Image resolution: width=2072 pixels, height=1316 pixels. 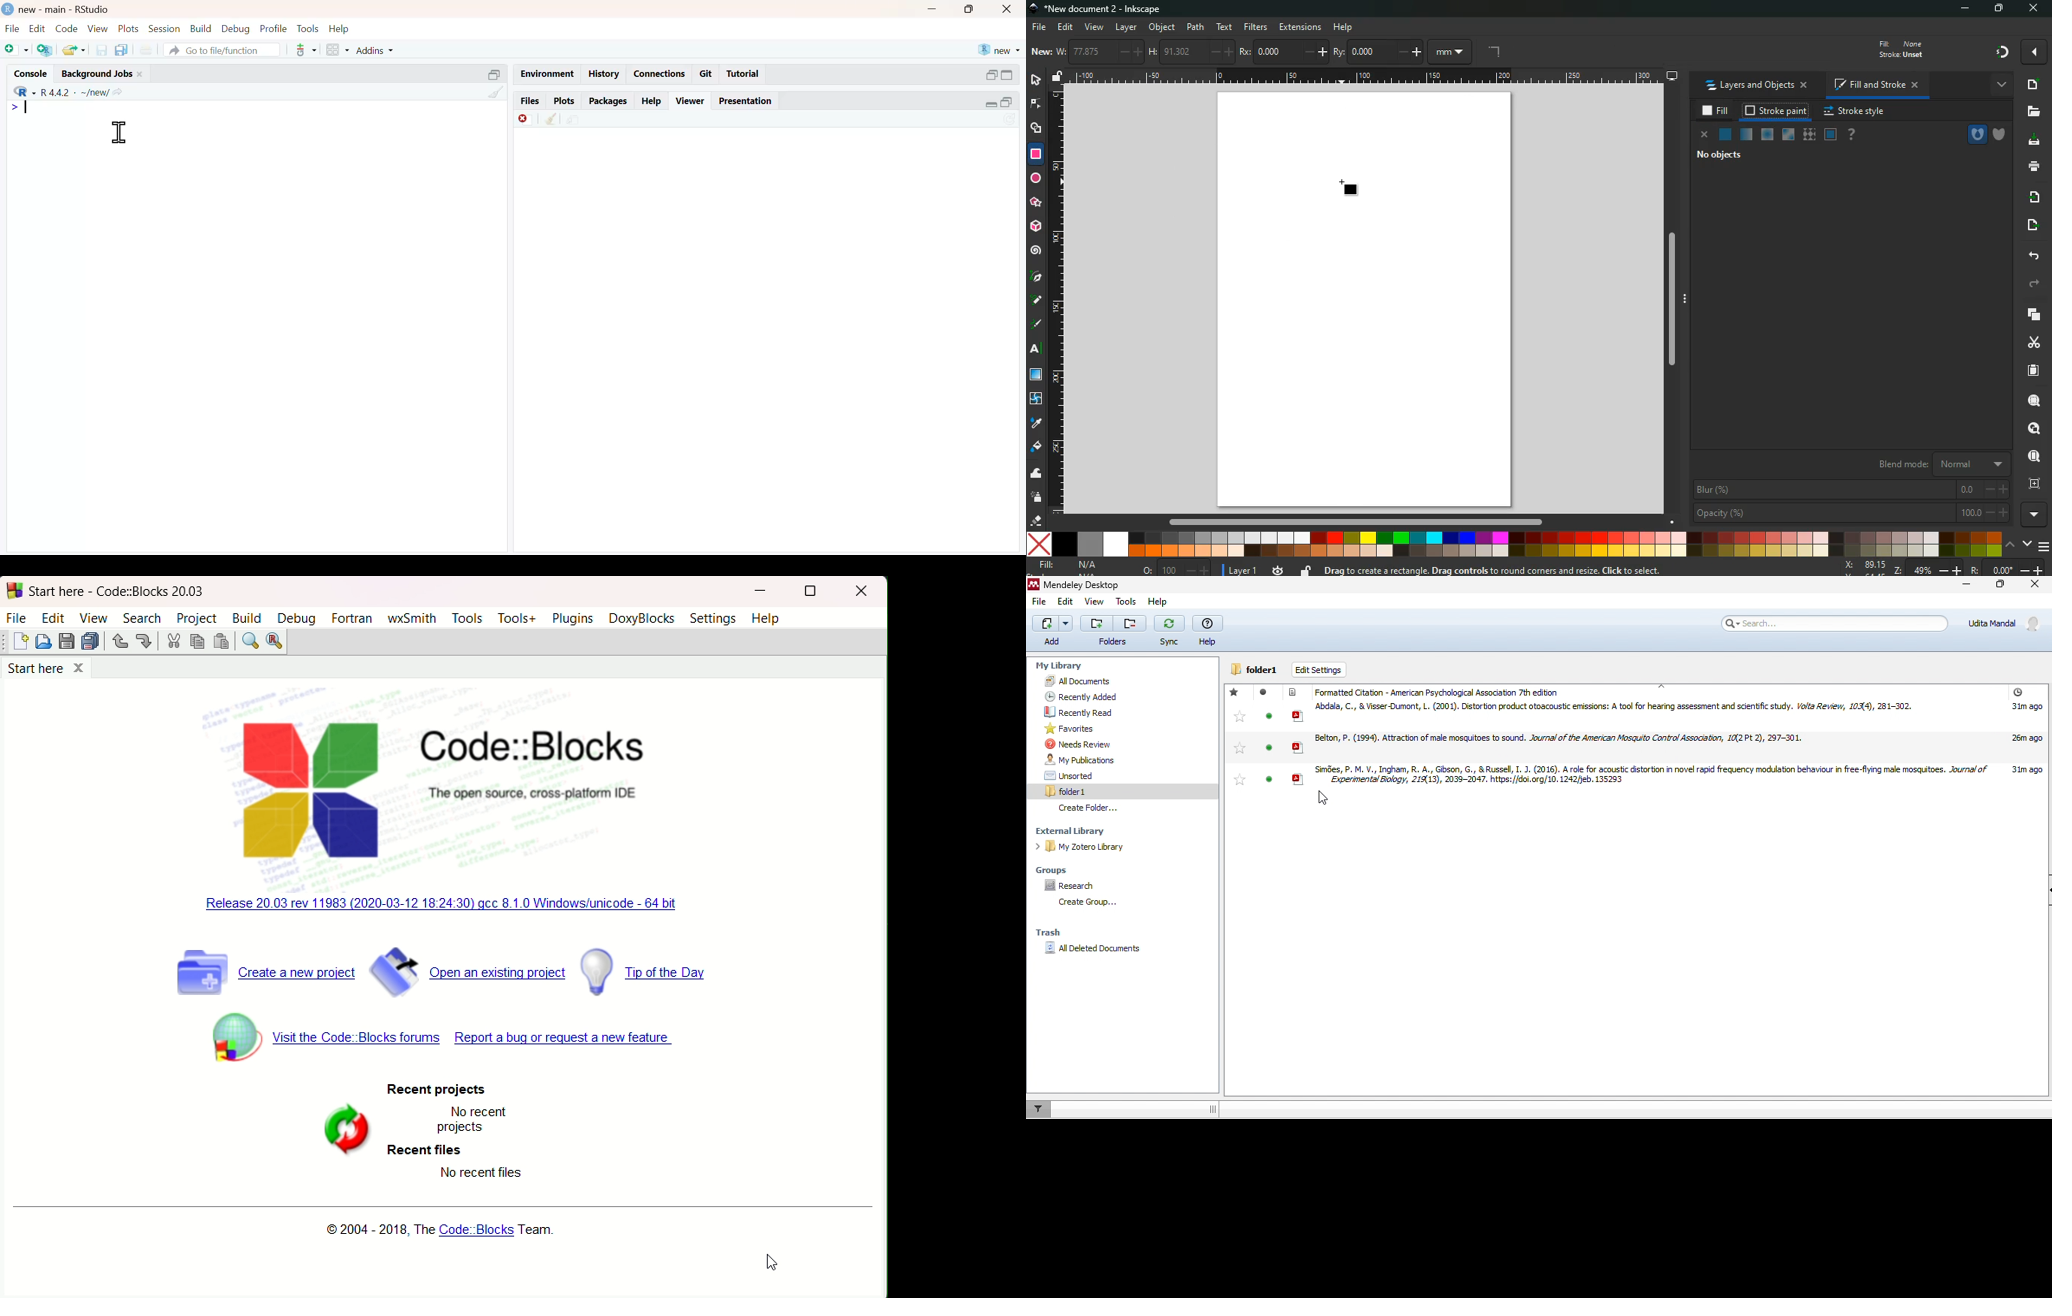 What do you see at coordinates (2032, 427) in the screenshot?
I see `lokk` at bounding box center [2032, 427].